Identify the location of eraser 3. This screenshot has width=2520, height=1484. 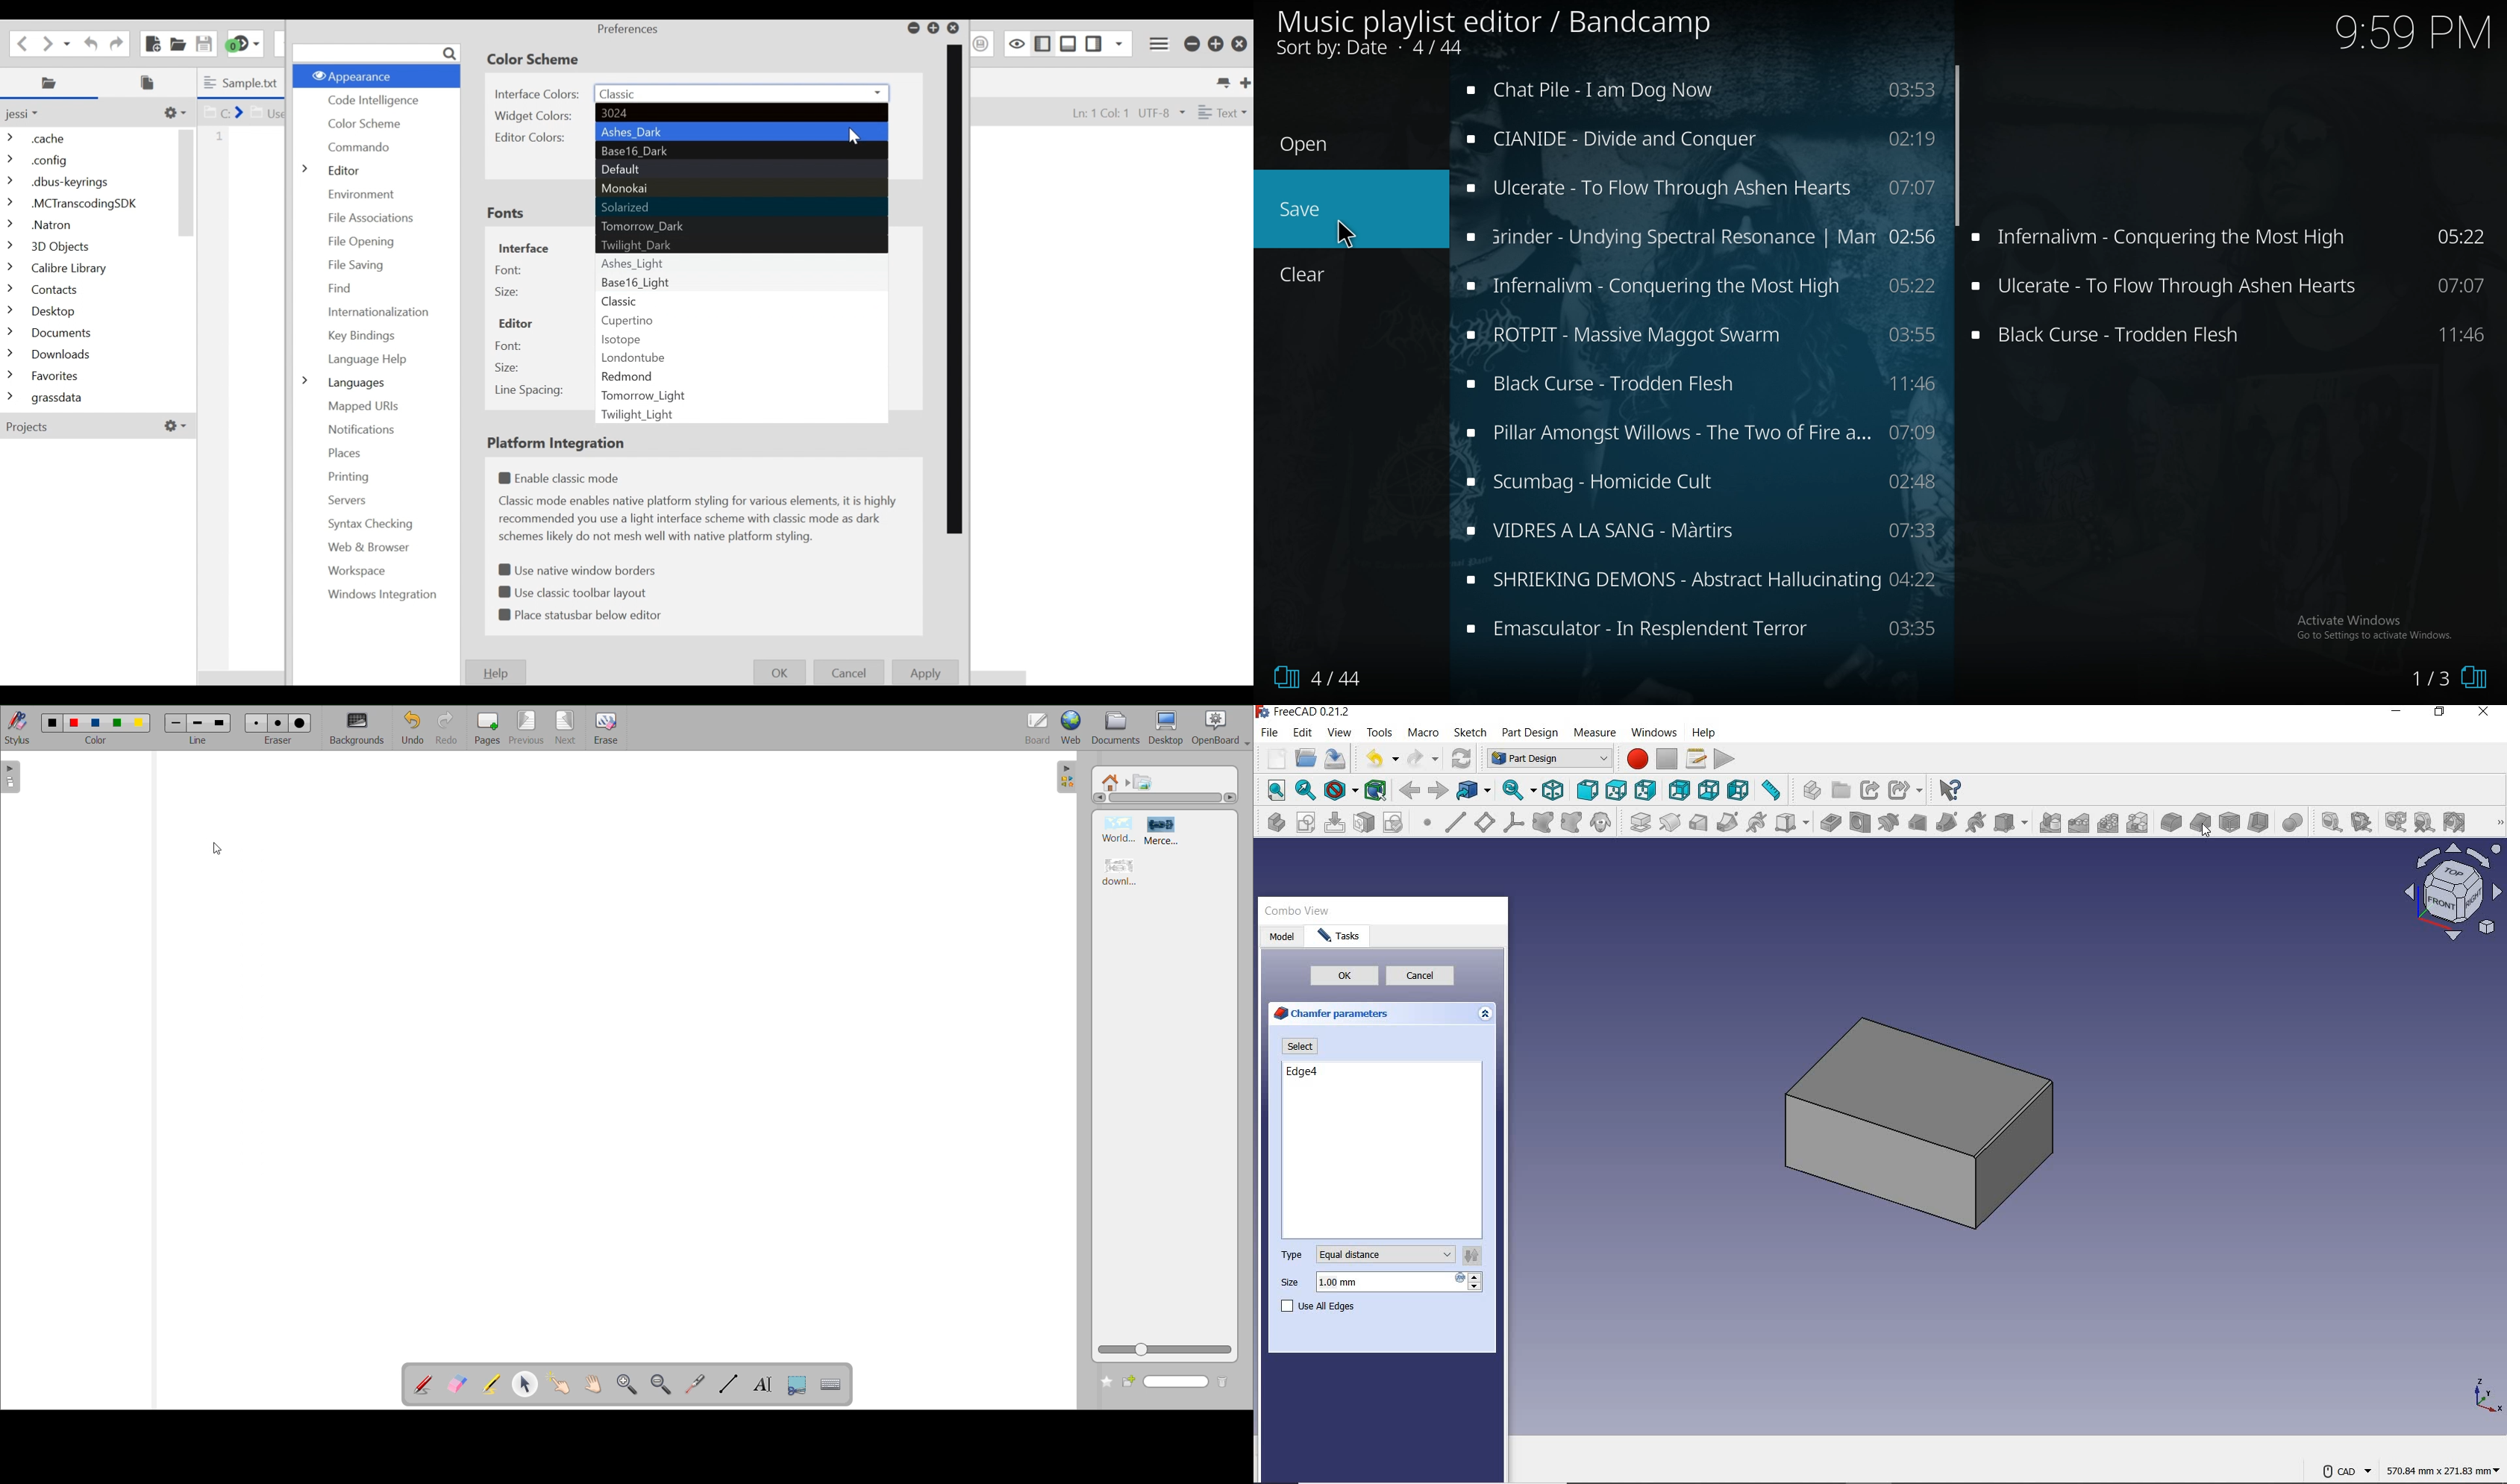
(300, 725).